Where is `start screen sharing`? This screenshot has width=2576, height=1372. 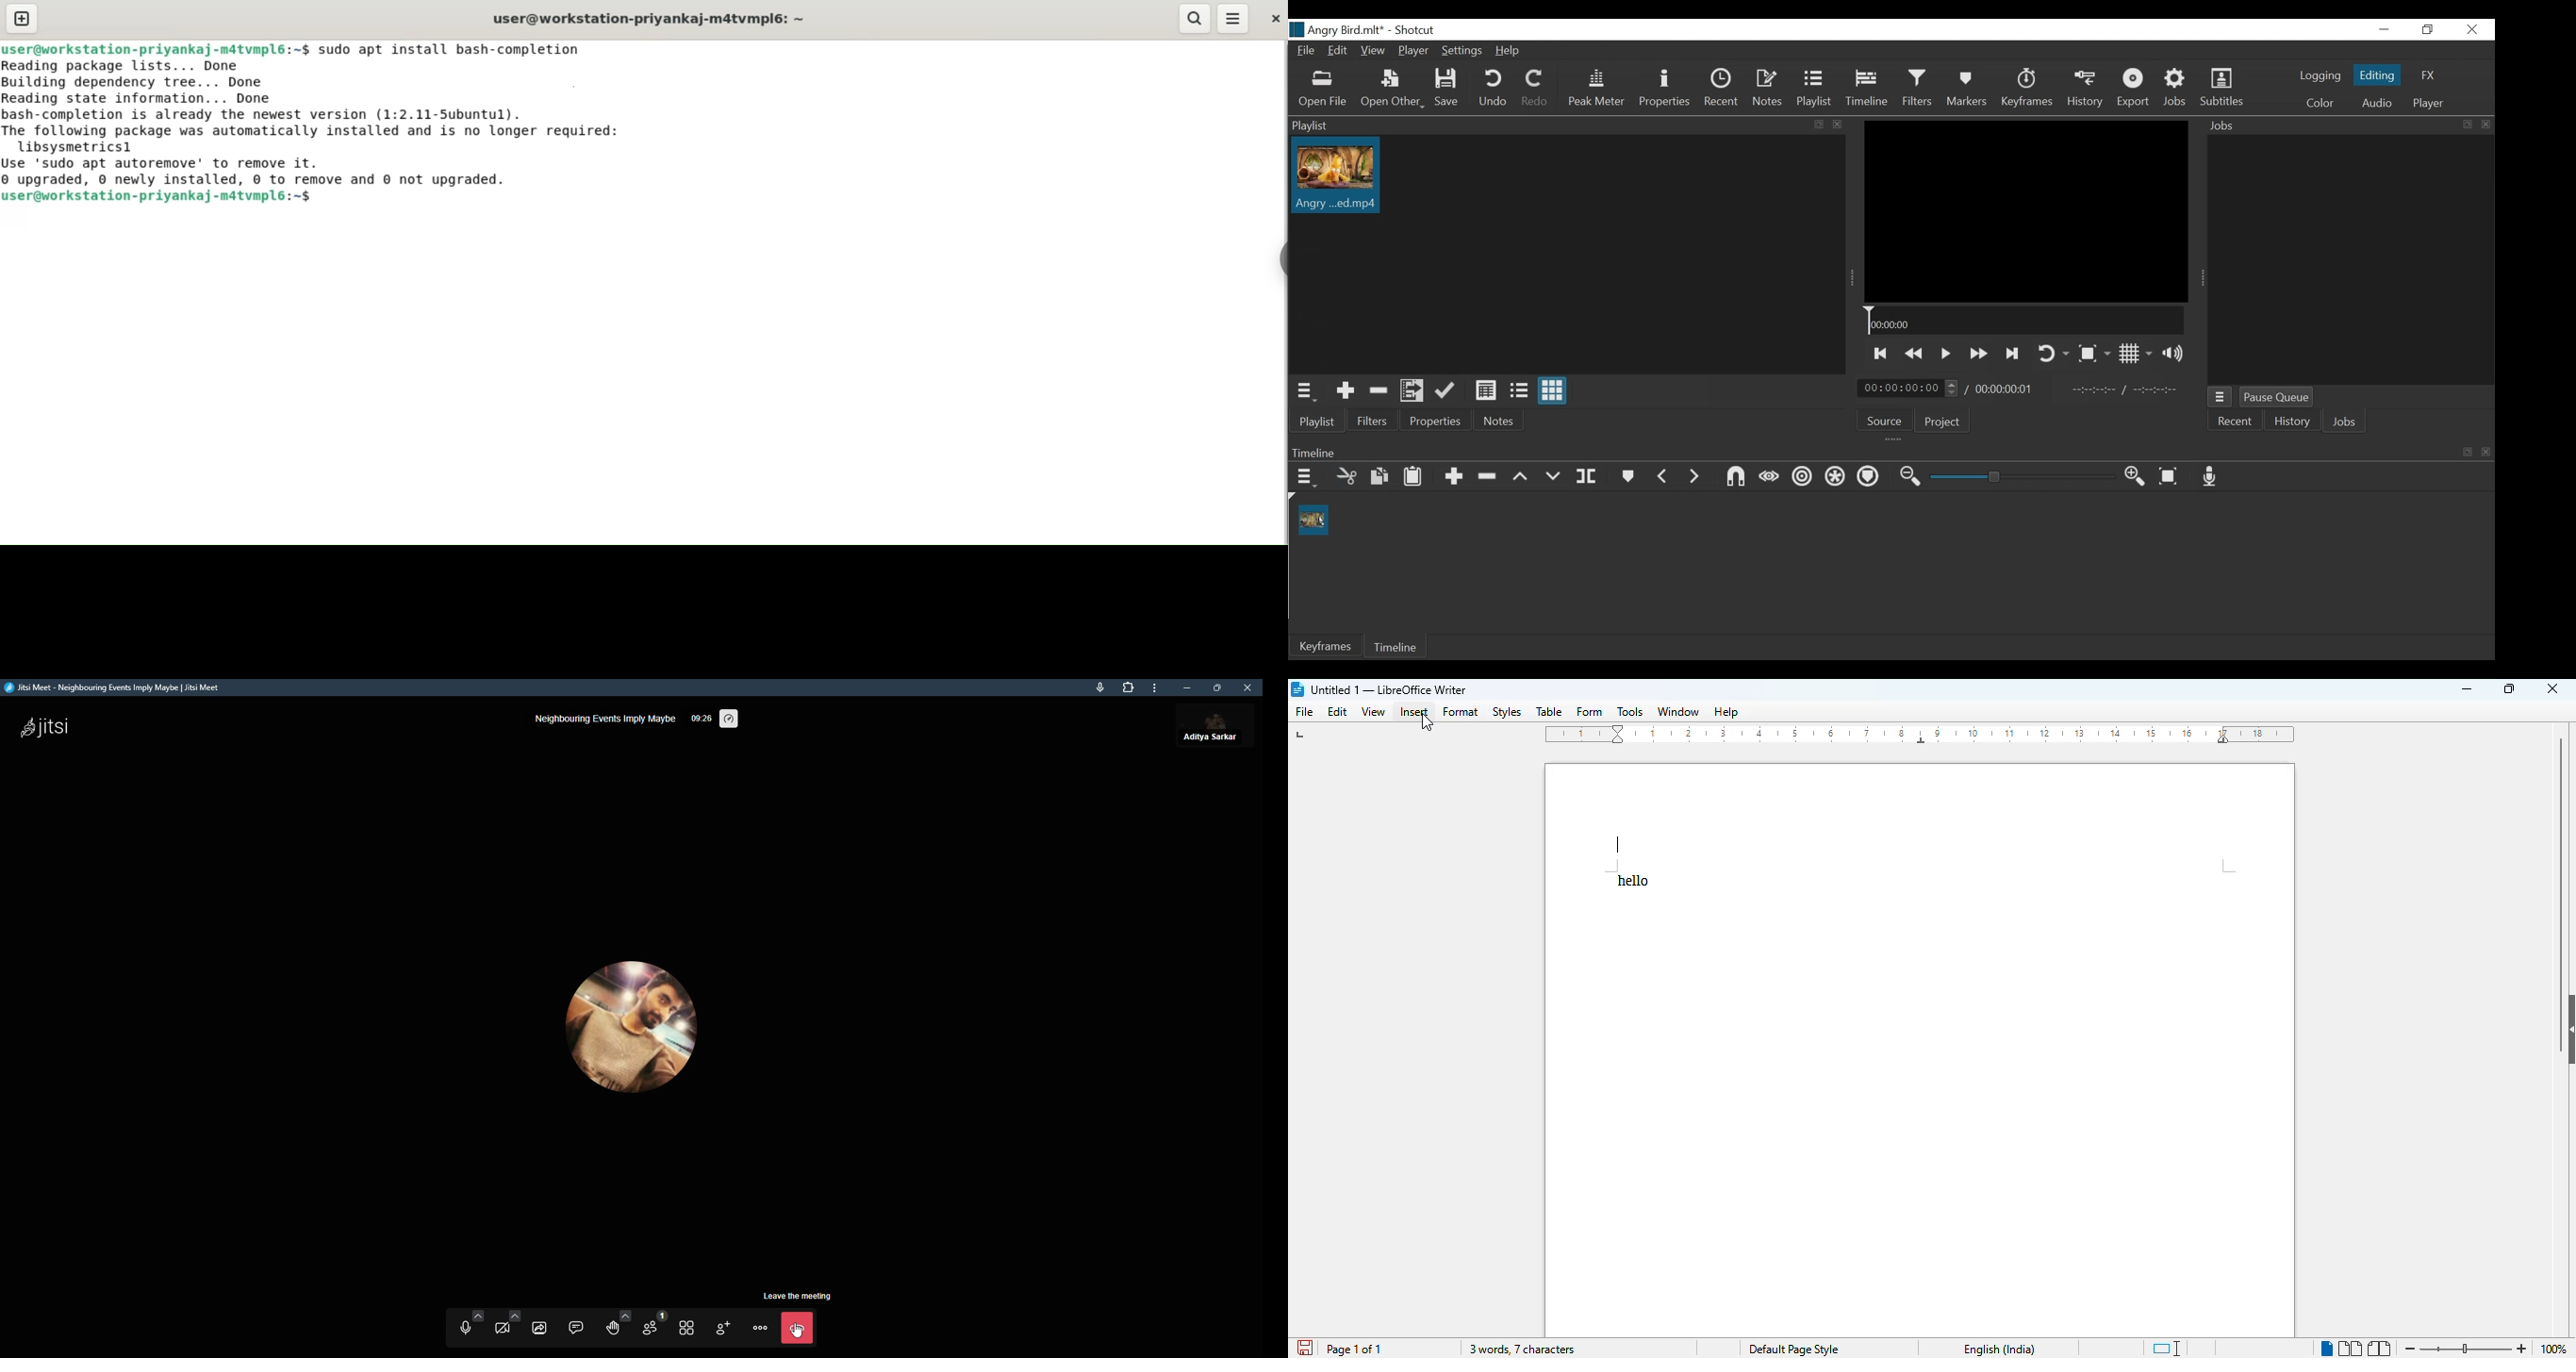 start screen sharing is located at coordinates (538, 1328).